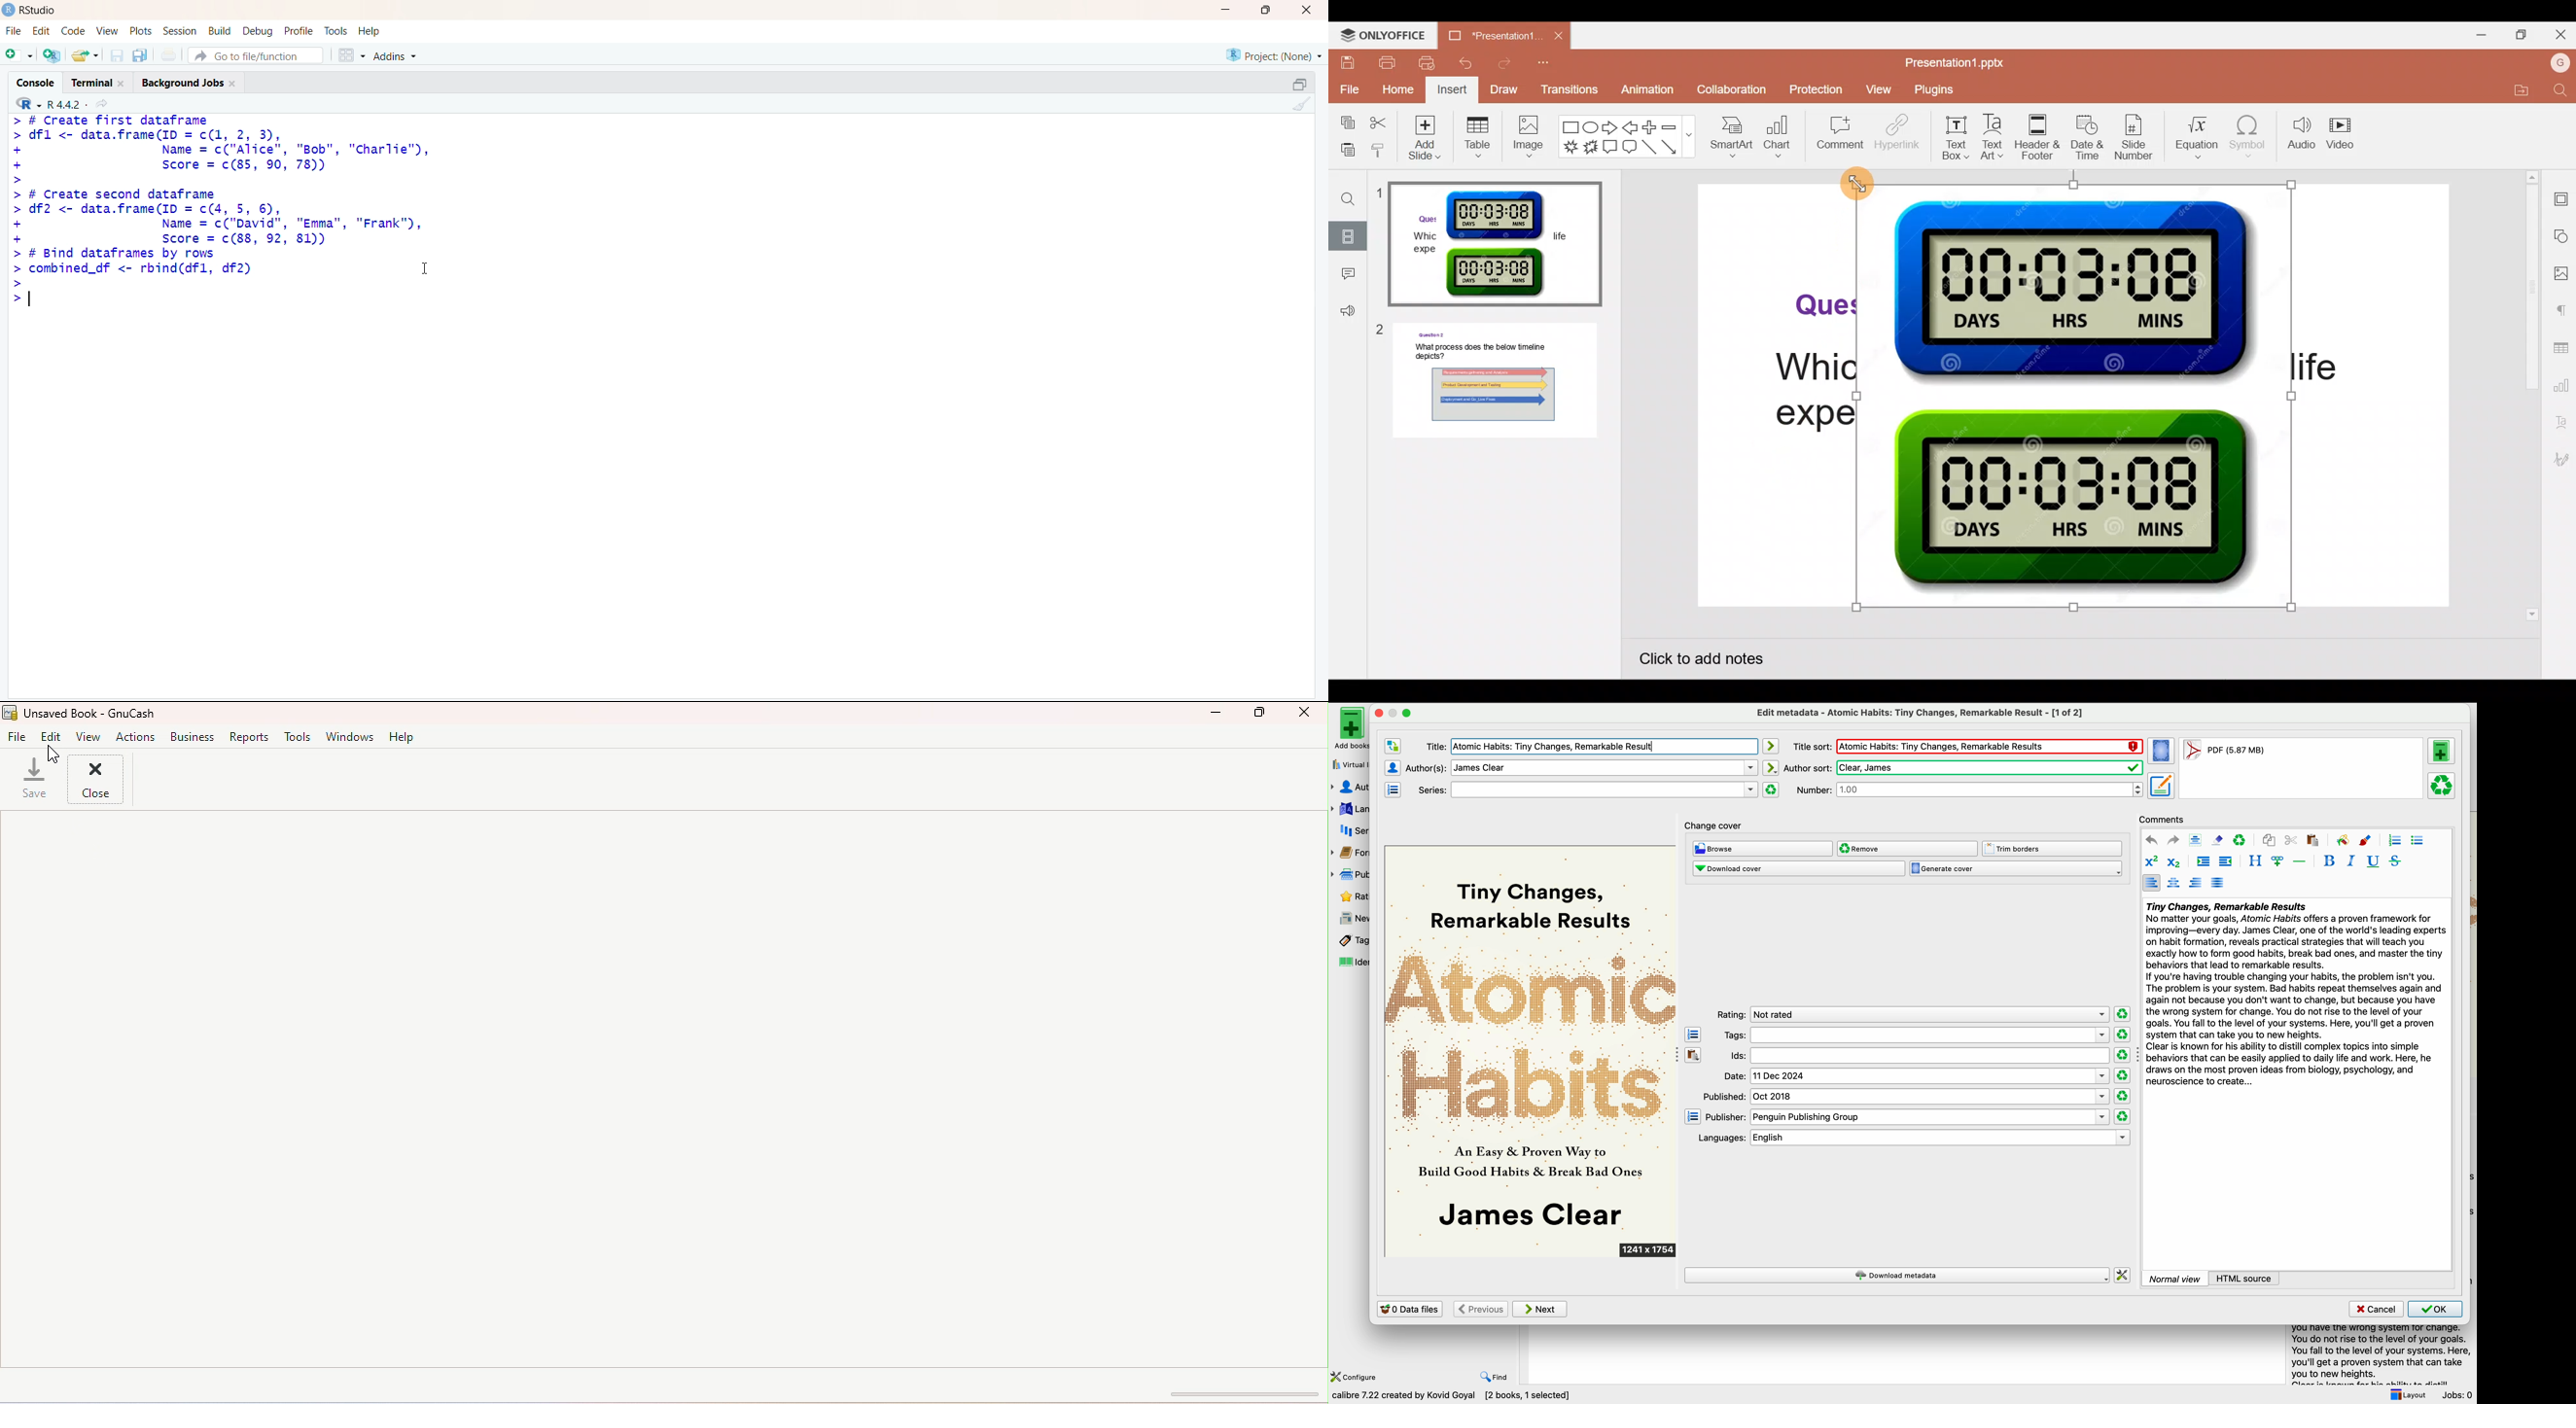  Describe the element at coordinates (2198, 137) in the screenshot. I see `Equation` at that location.